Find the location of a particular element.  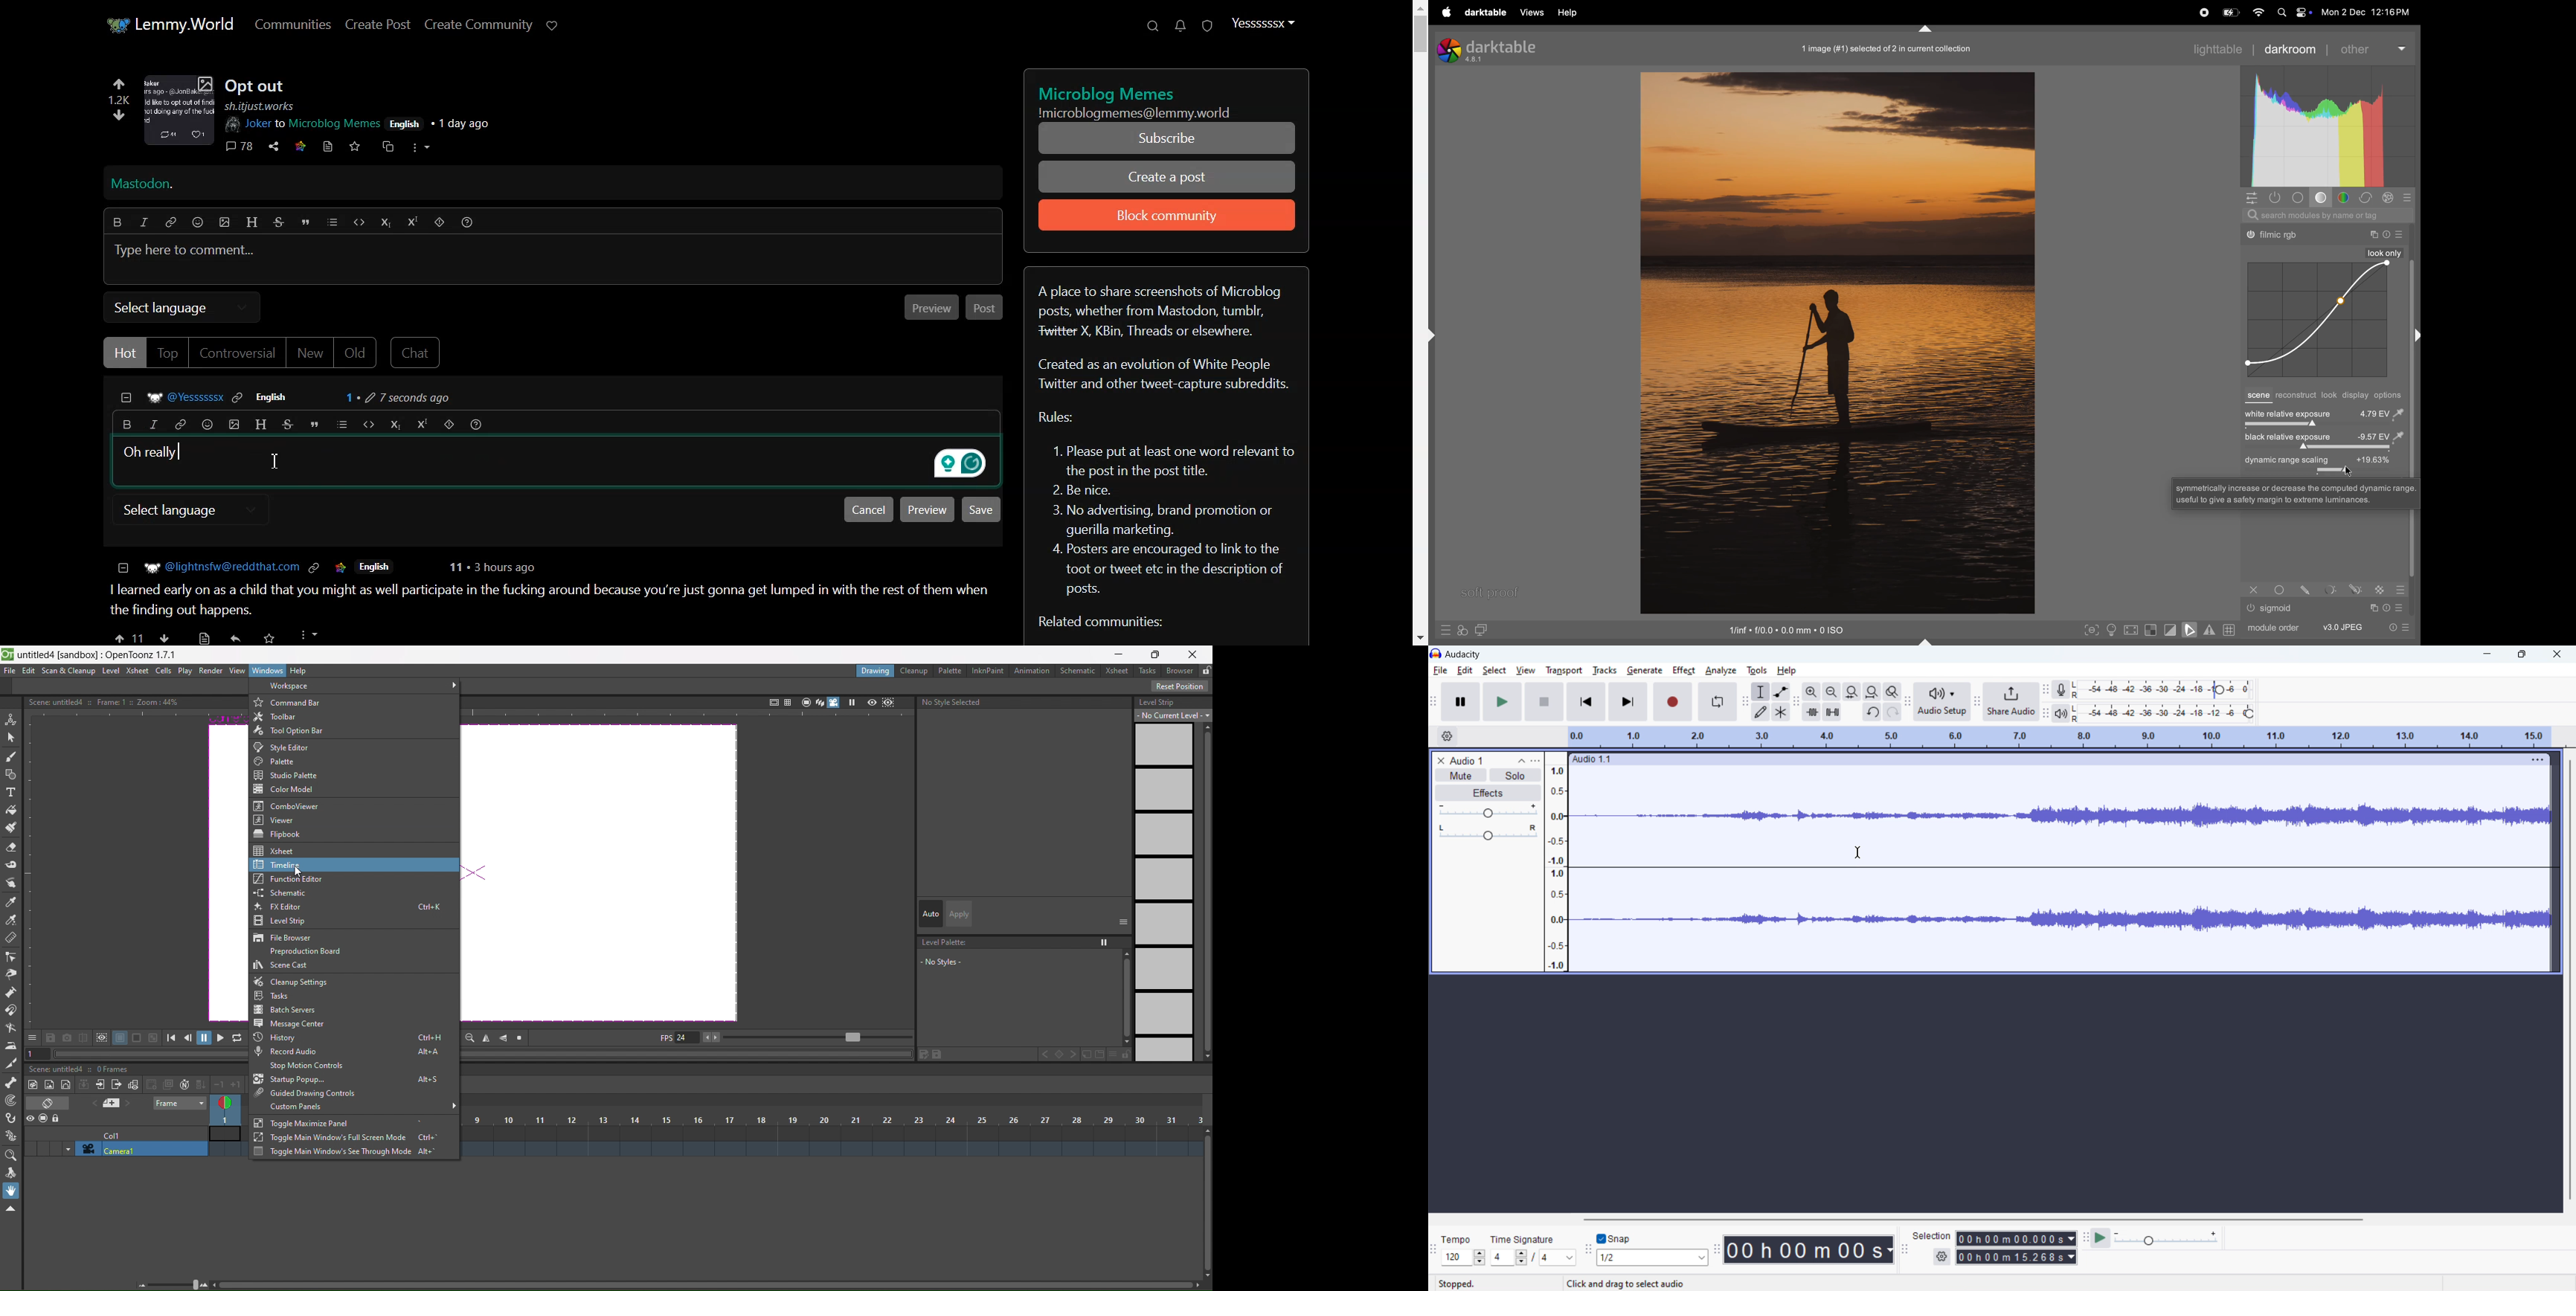

silence selection is located at coordinates (1832, 712).